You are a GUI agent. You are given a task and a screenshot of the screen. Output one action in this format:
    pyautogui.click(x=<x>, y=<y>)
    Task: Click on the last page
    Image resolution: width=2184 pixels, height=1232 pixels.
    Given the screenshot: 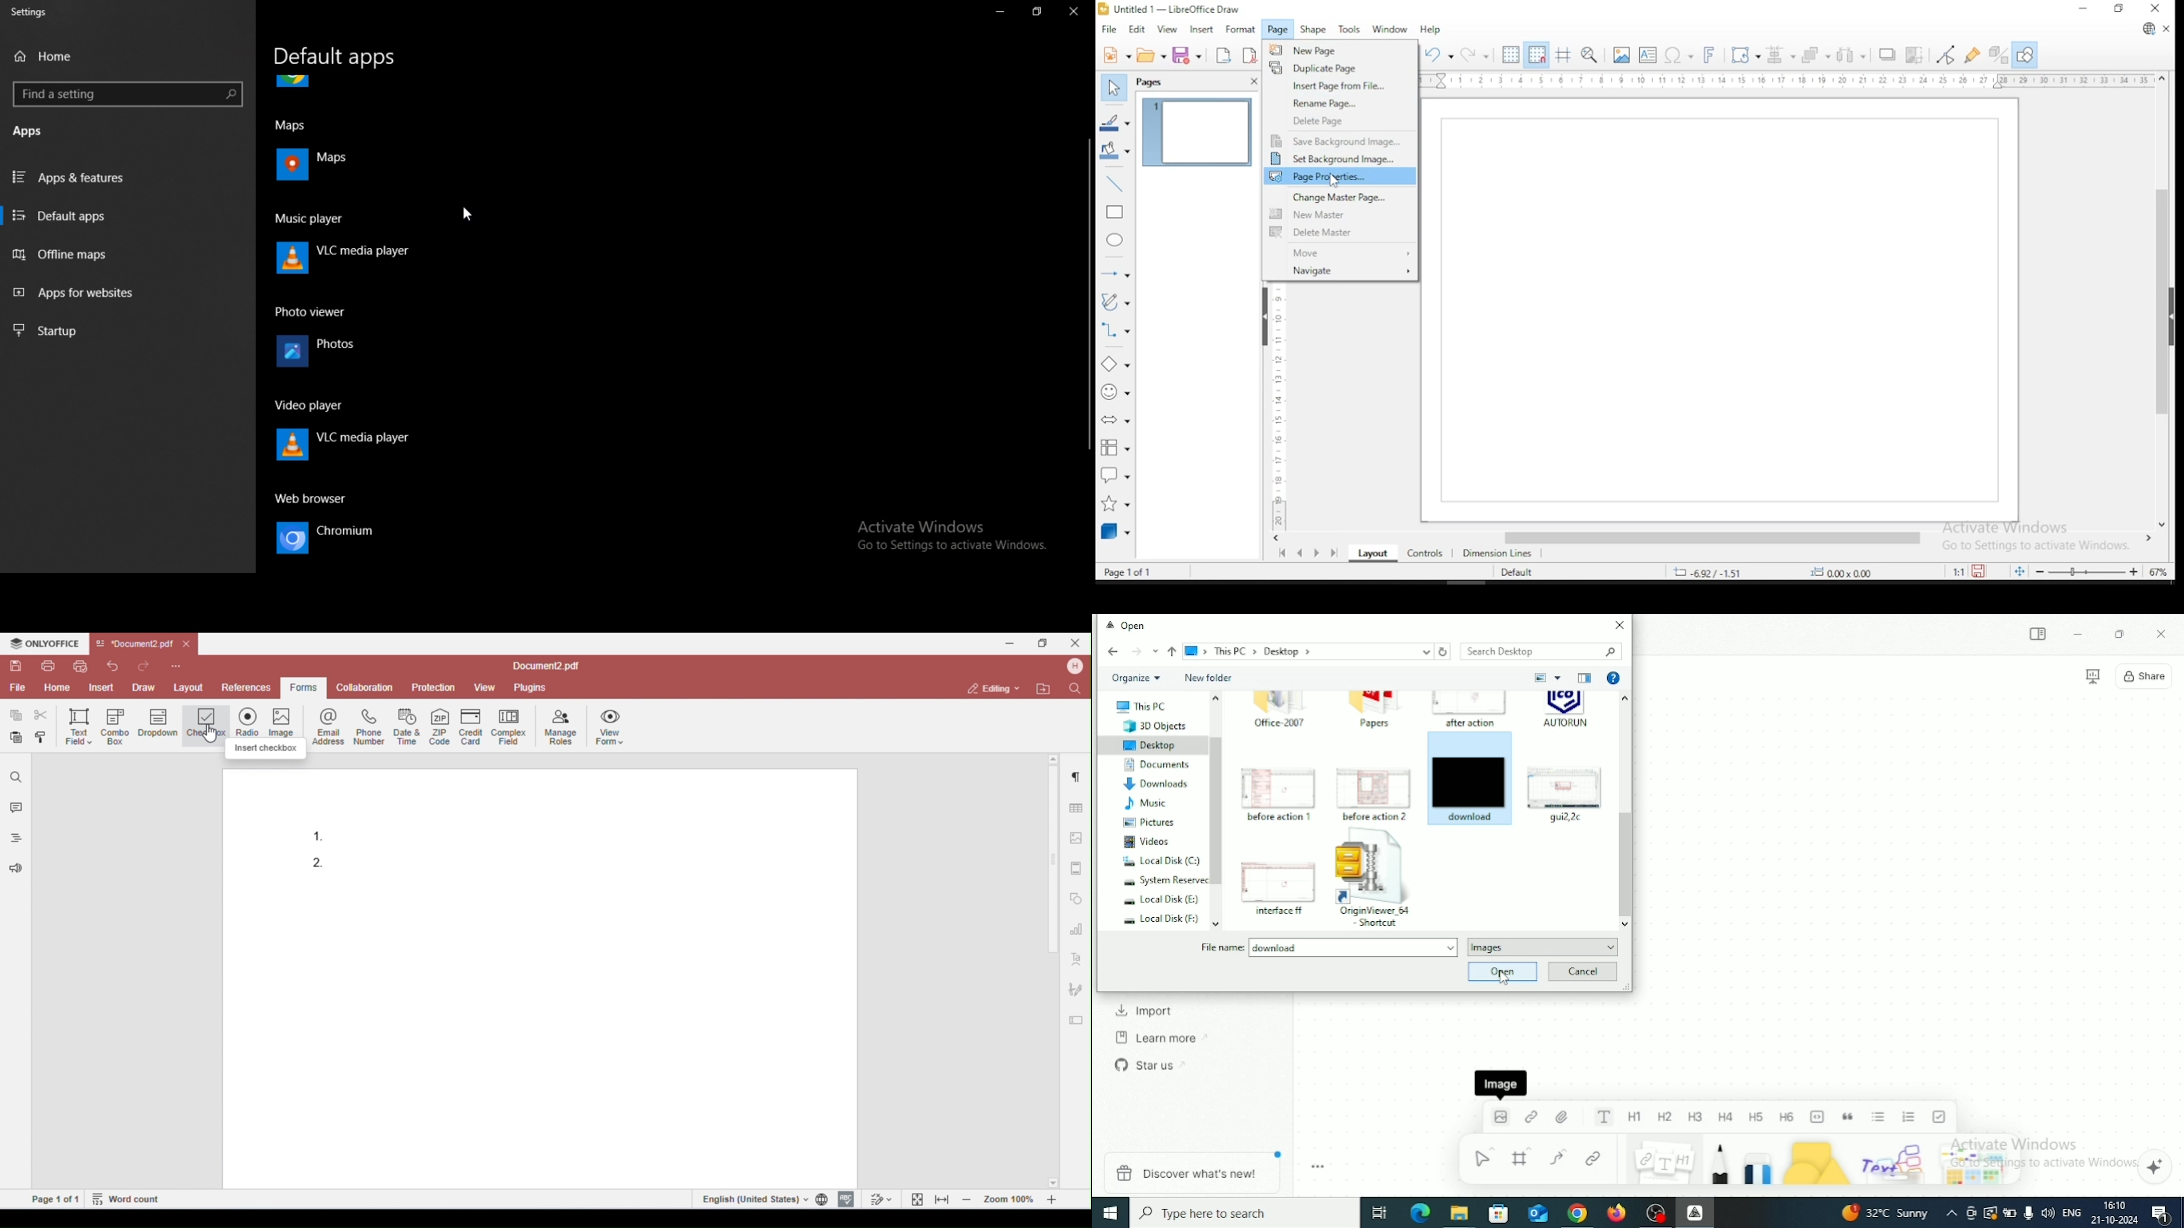 What is the action you would take?
    pyautogui.click(x=1332, y=554)
    